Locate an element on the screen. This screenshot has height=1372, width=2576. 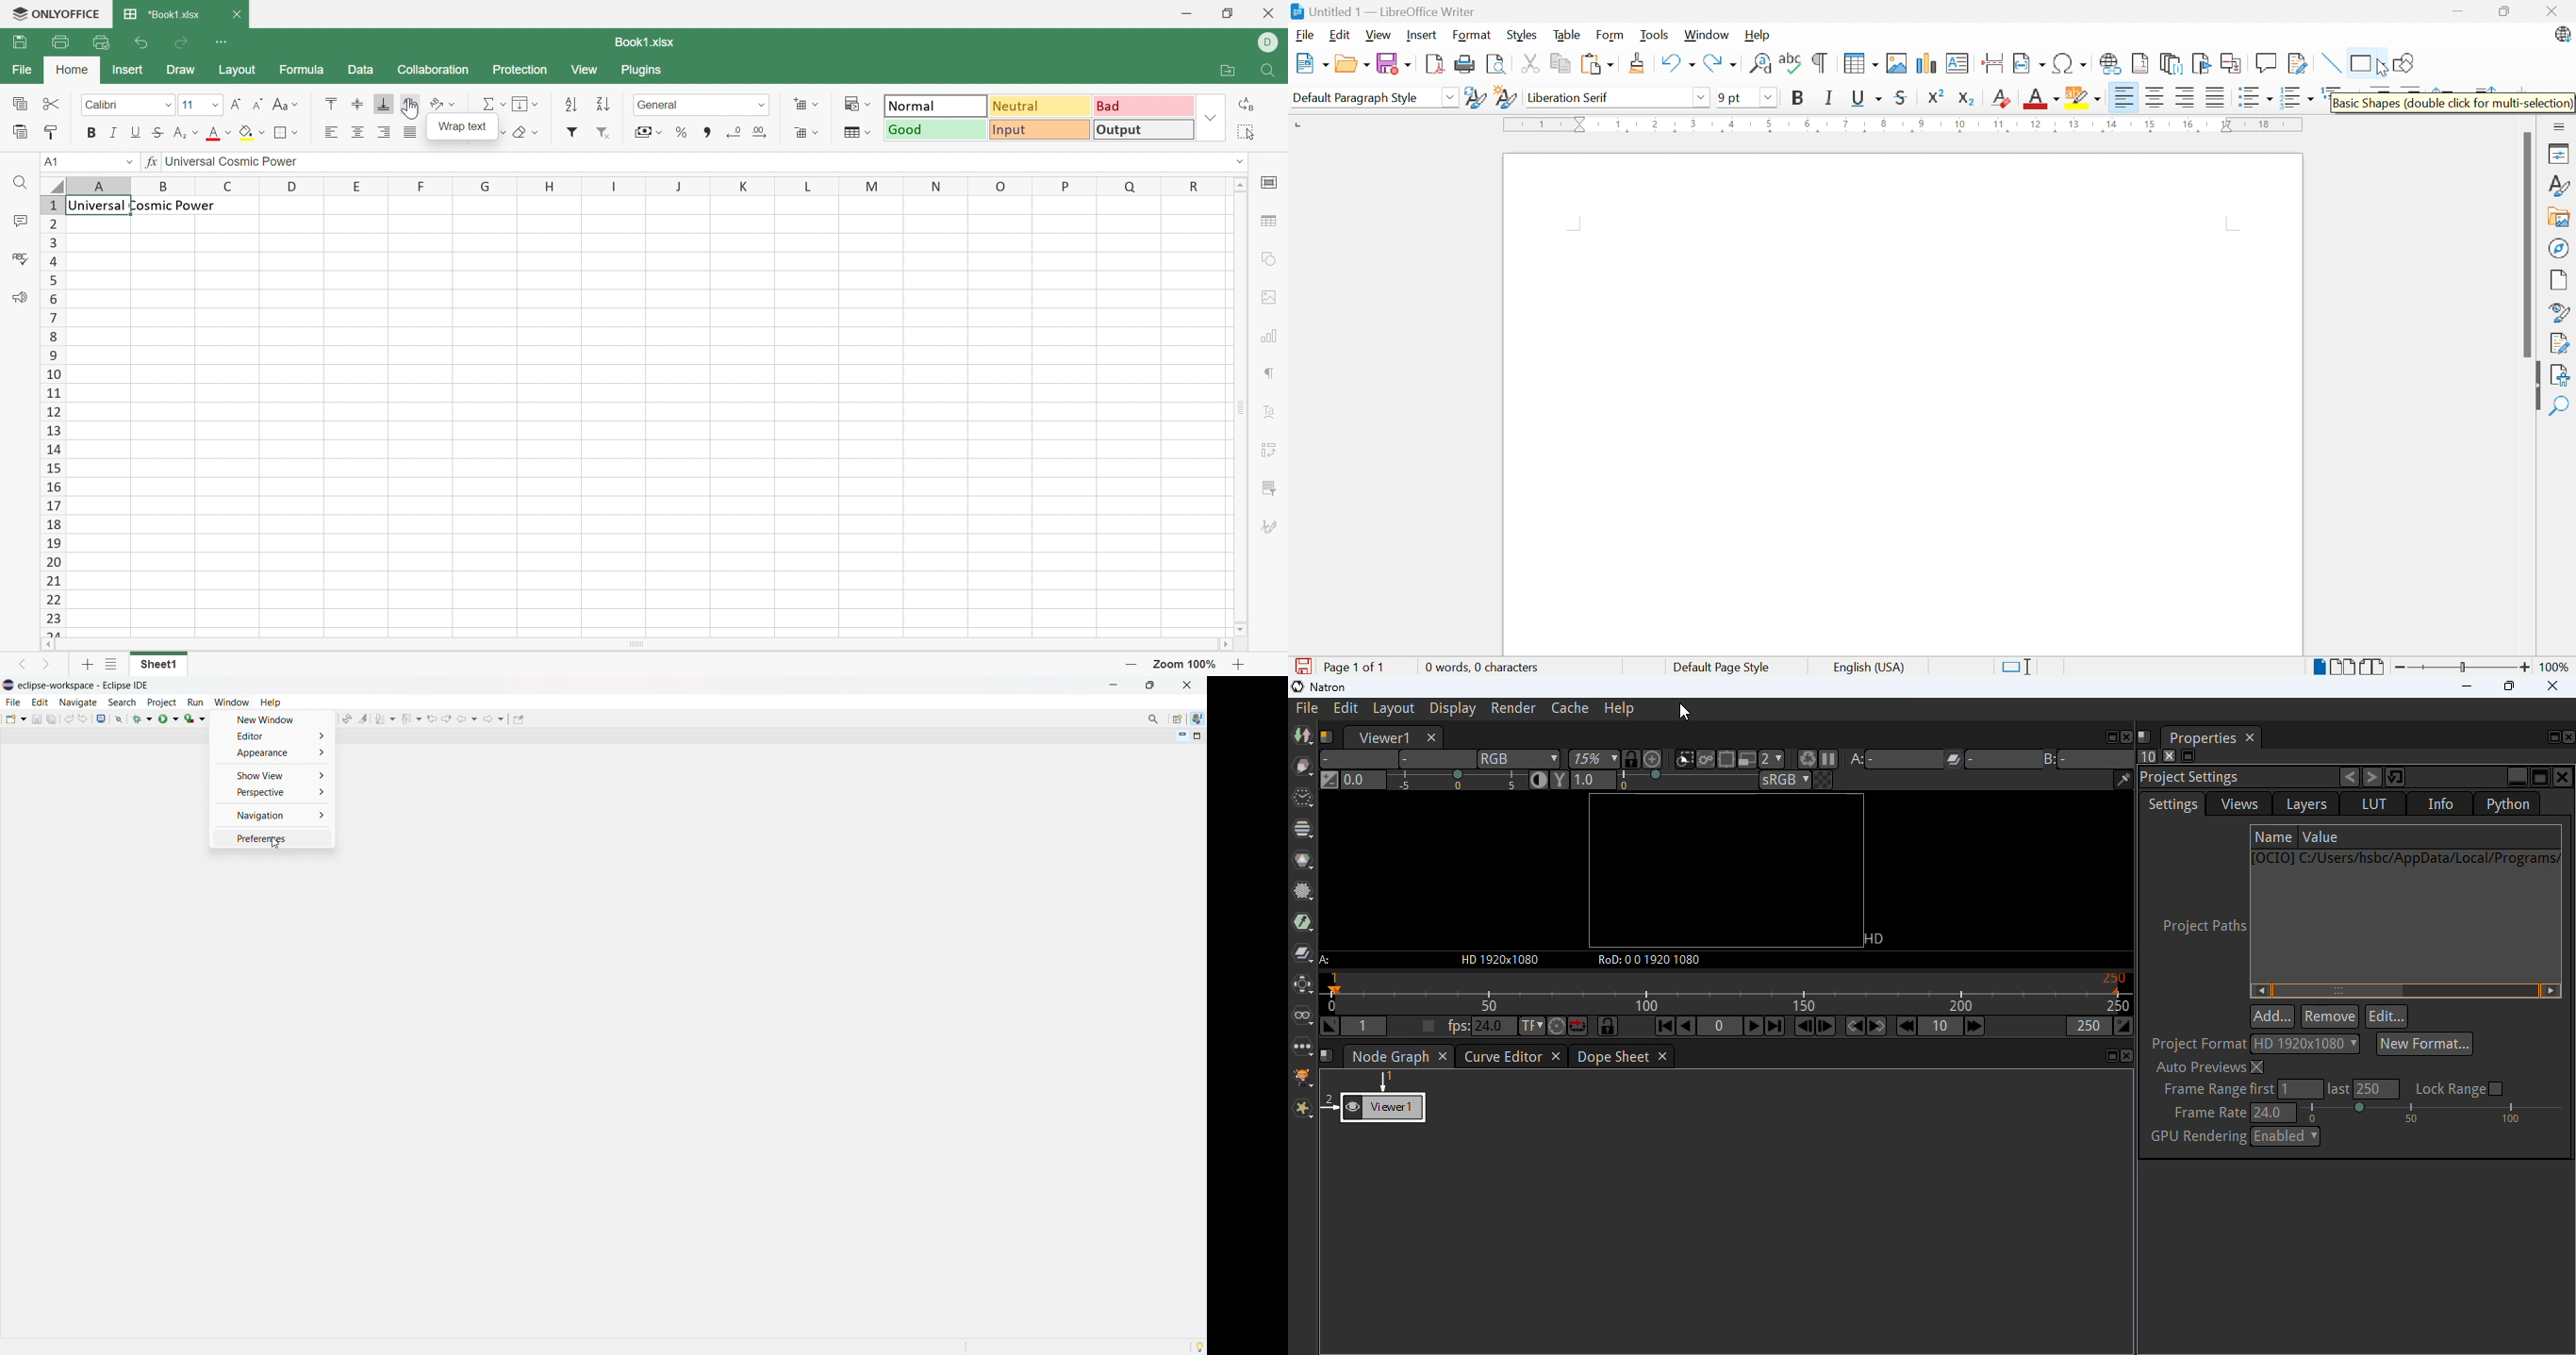
merge is located at coordinates (1302, 952).